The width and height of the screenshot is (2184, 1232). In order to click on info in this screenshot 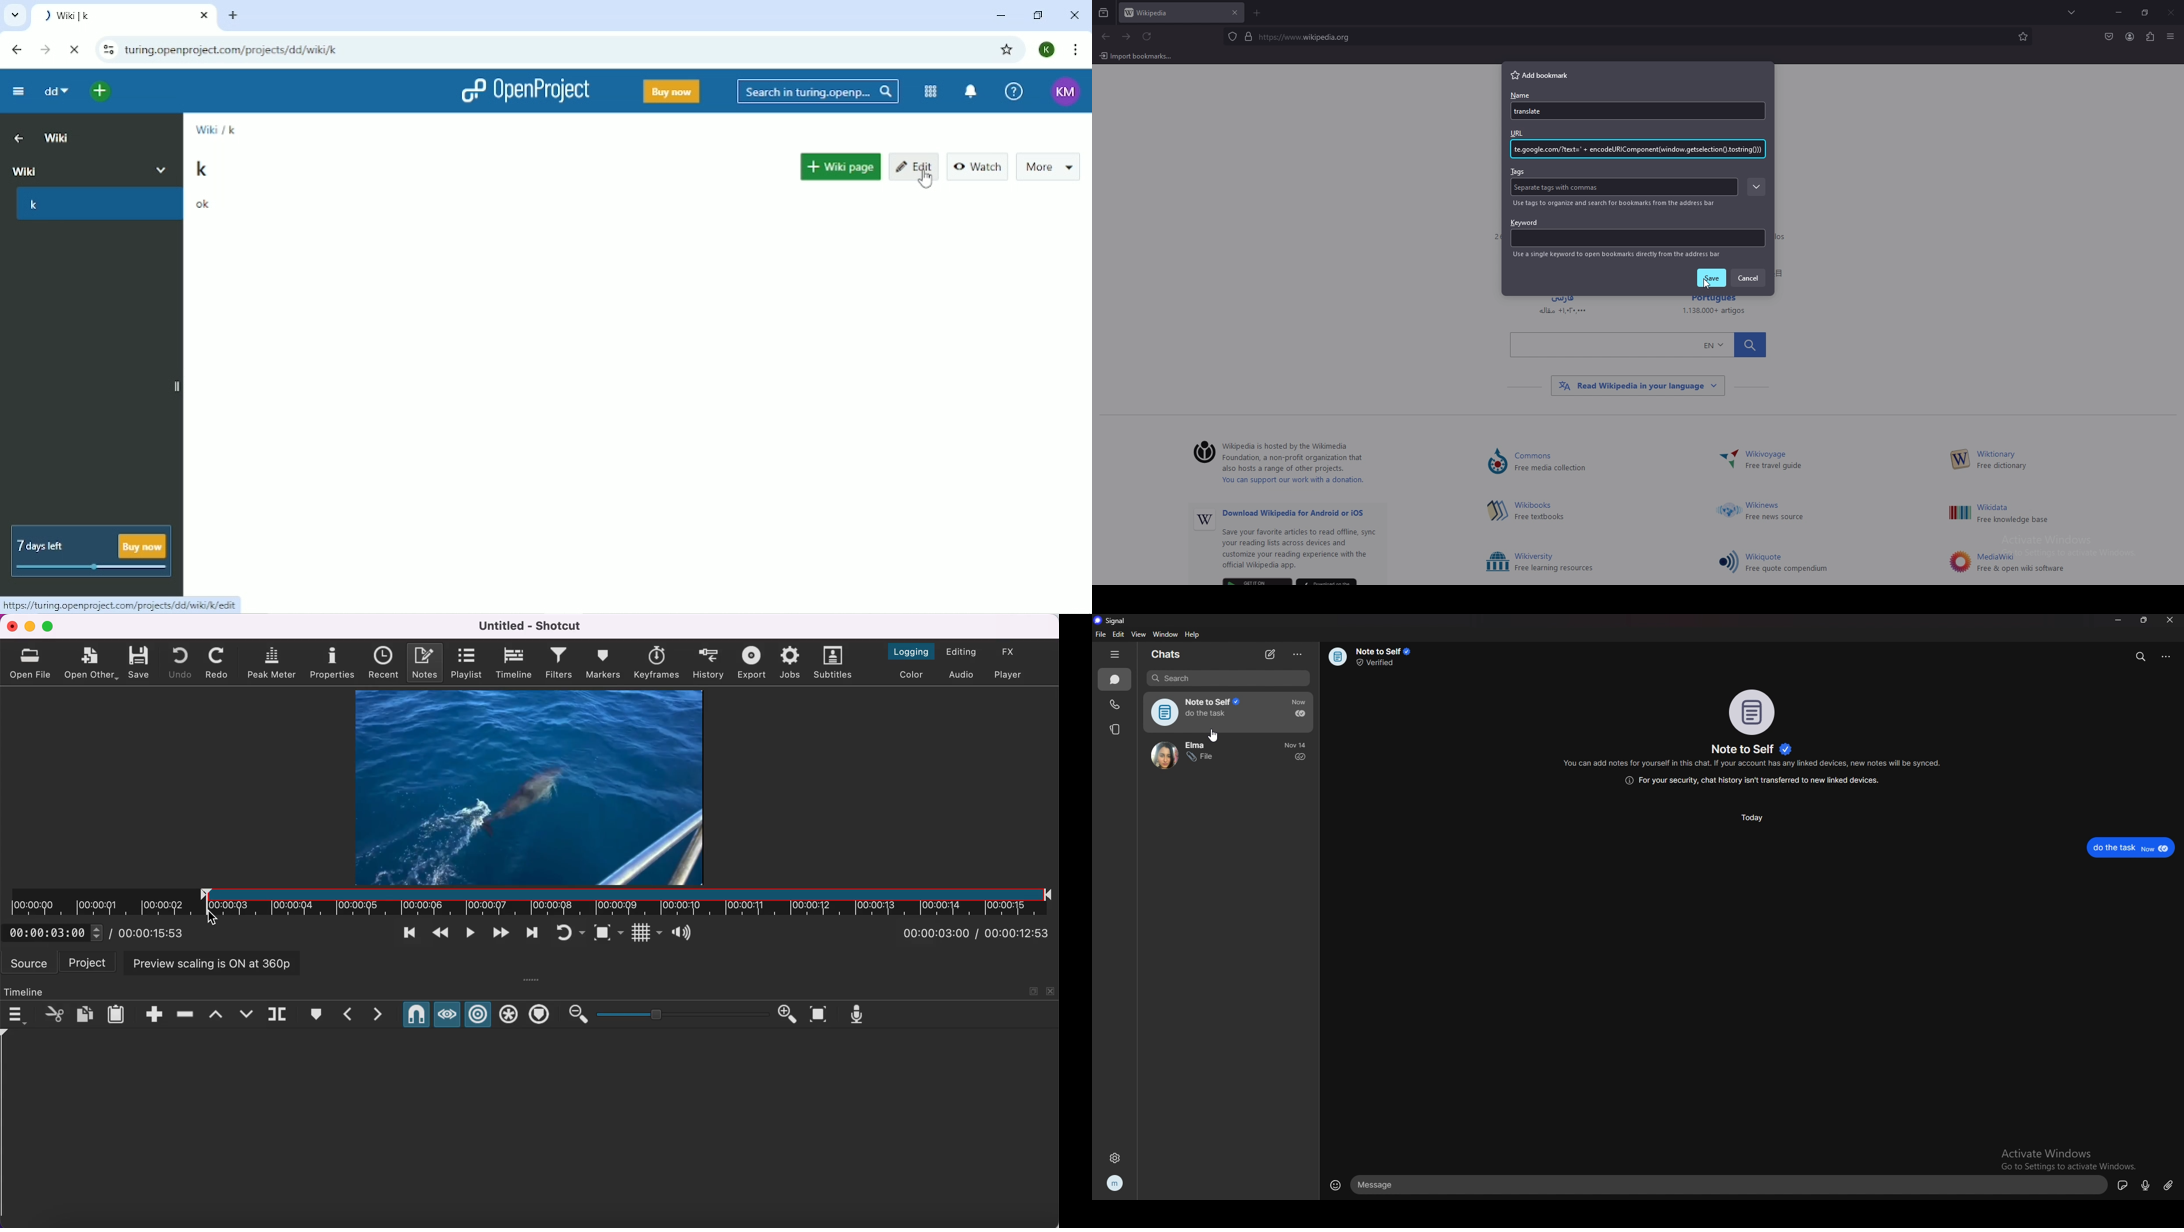, I will do `click(1756, 765)`.